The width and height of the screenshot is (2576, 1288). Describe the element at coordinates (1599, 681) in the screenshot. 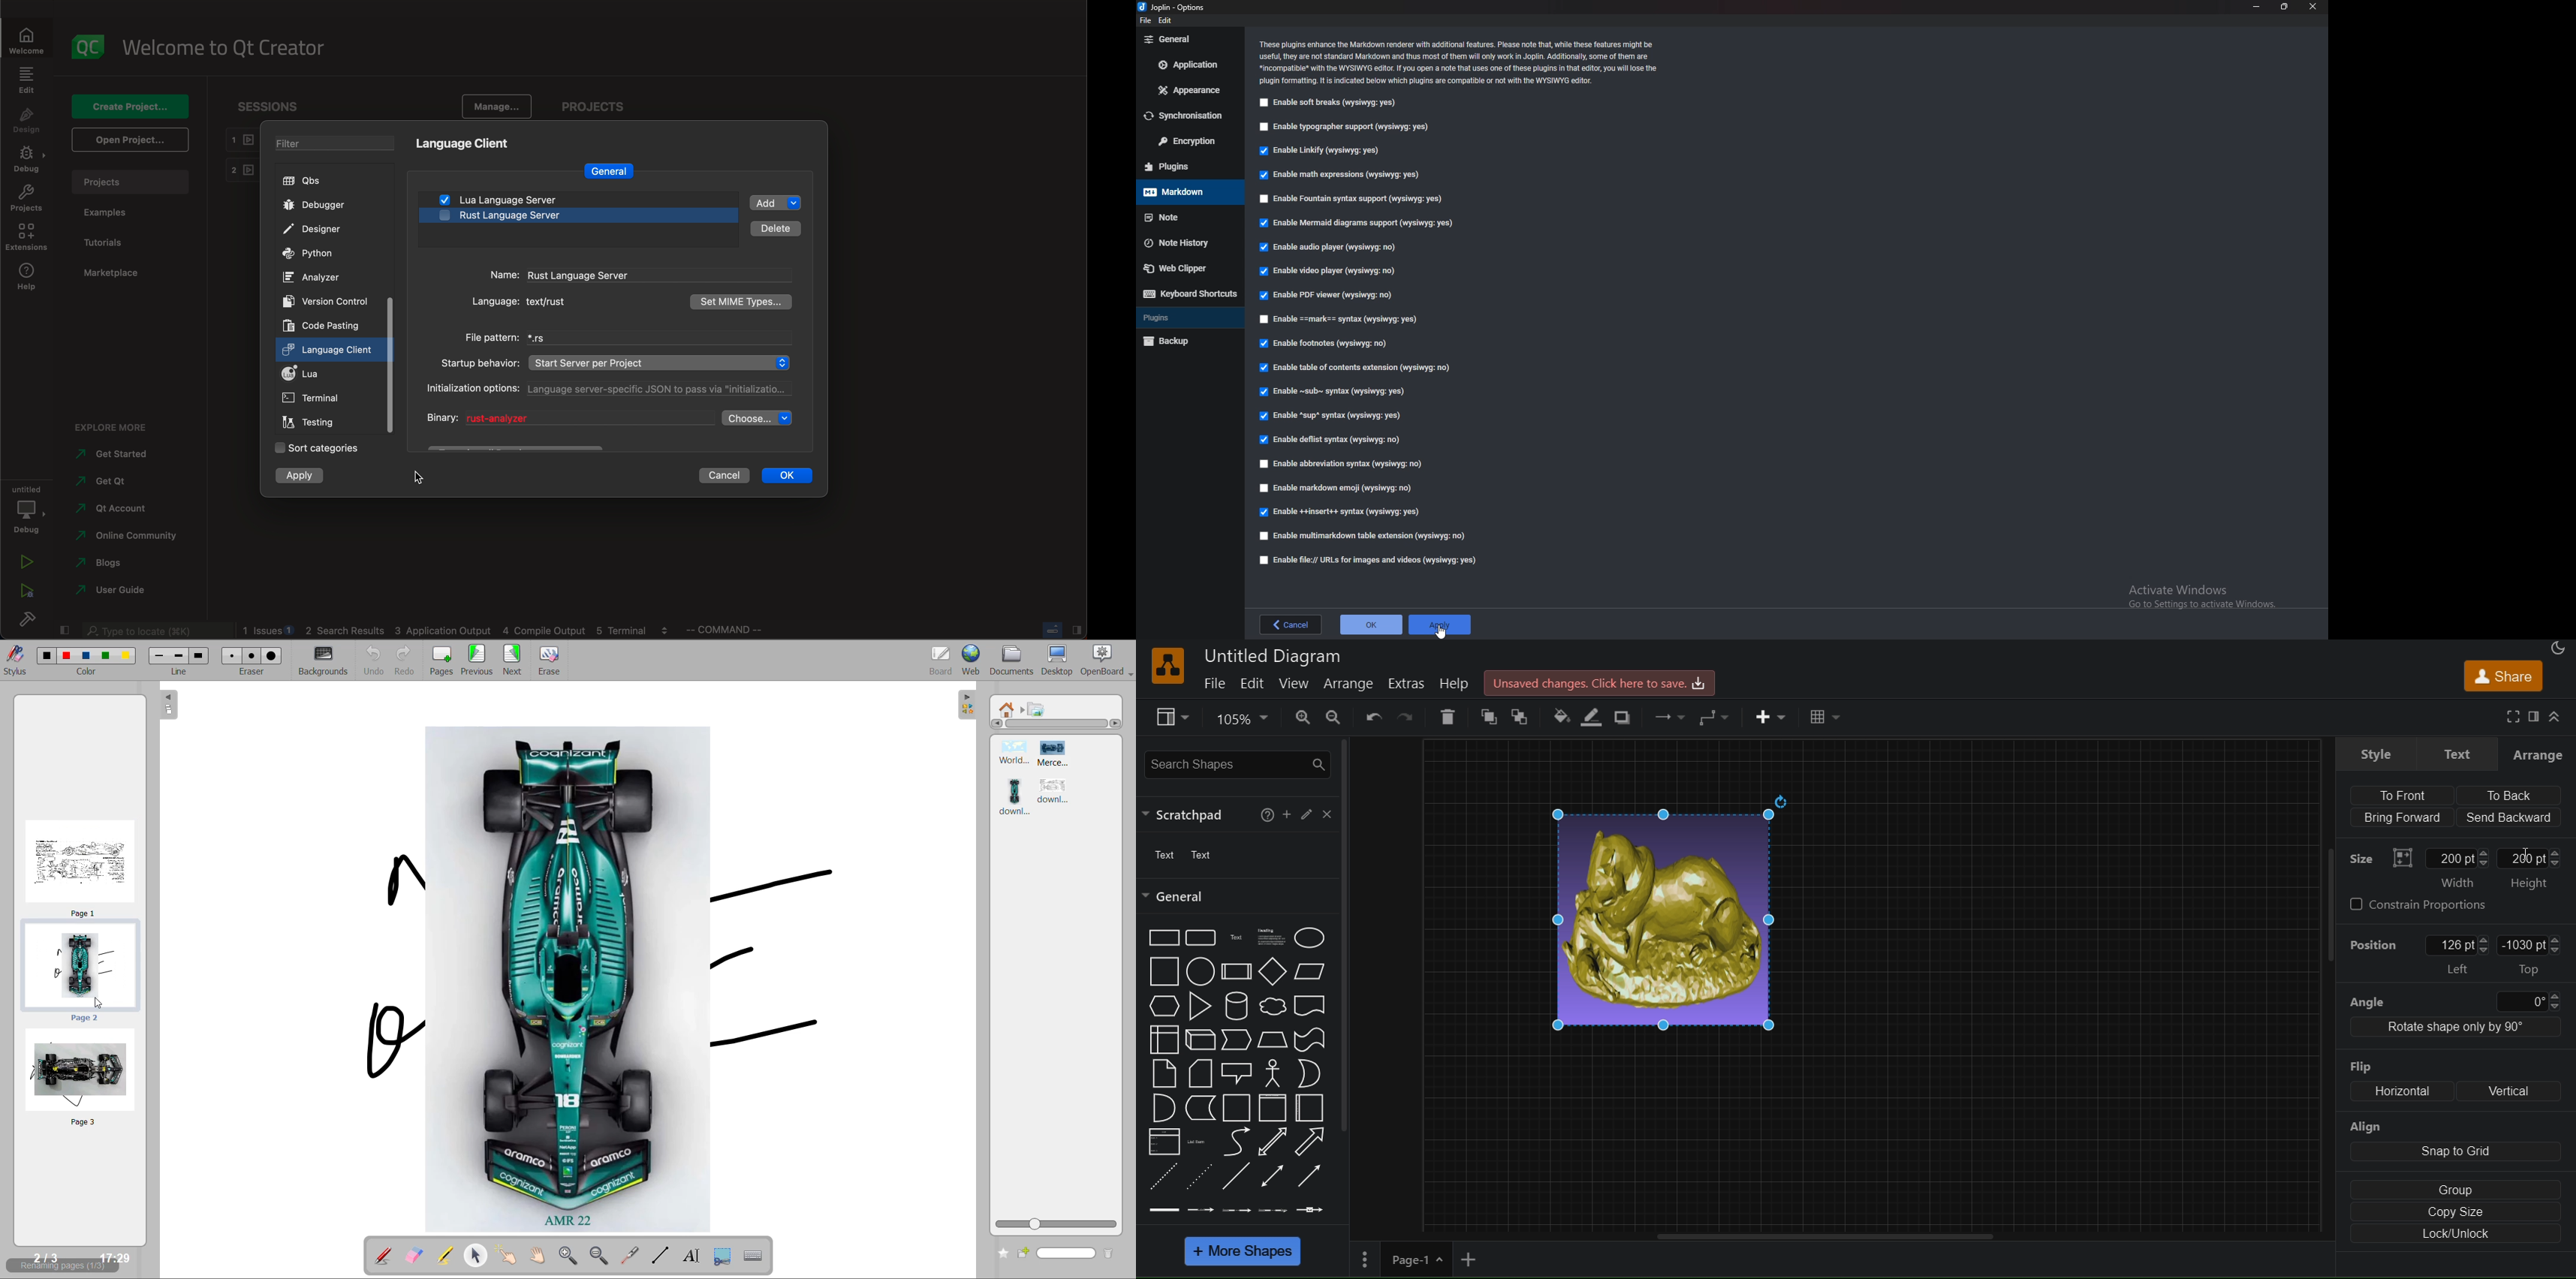

I see `Unsaved changes.Click here to save.` at that location.